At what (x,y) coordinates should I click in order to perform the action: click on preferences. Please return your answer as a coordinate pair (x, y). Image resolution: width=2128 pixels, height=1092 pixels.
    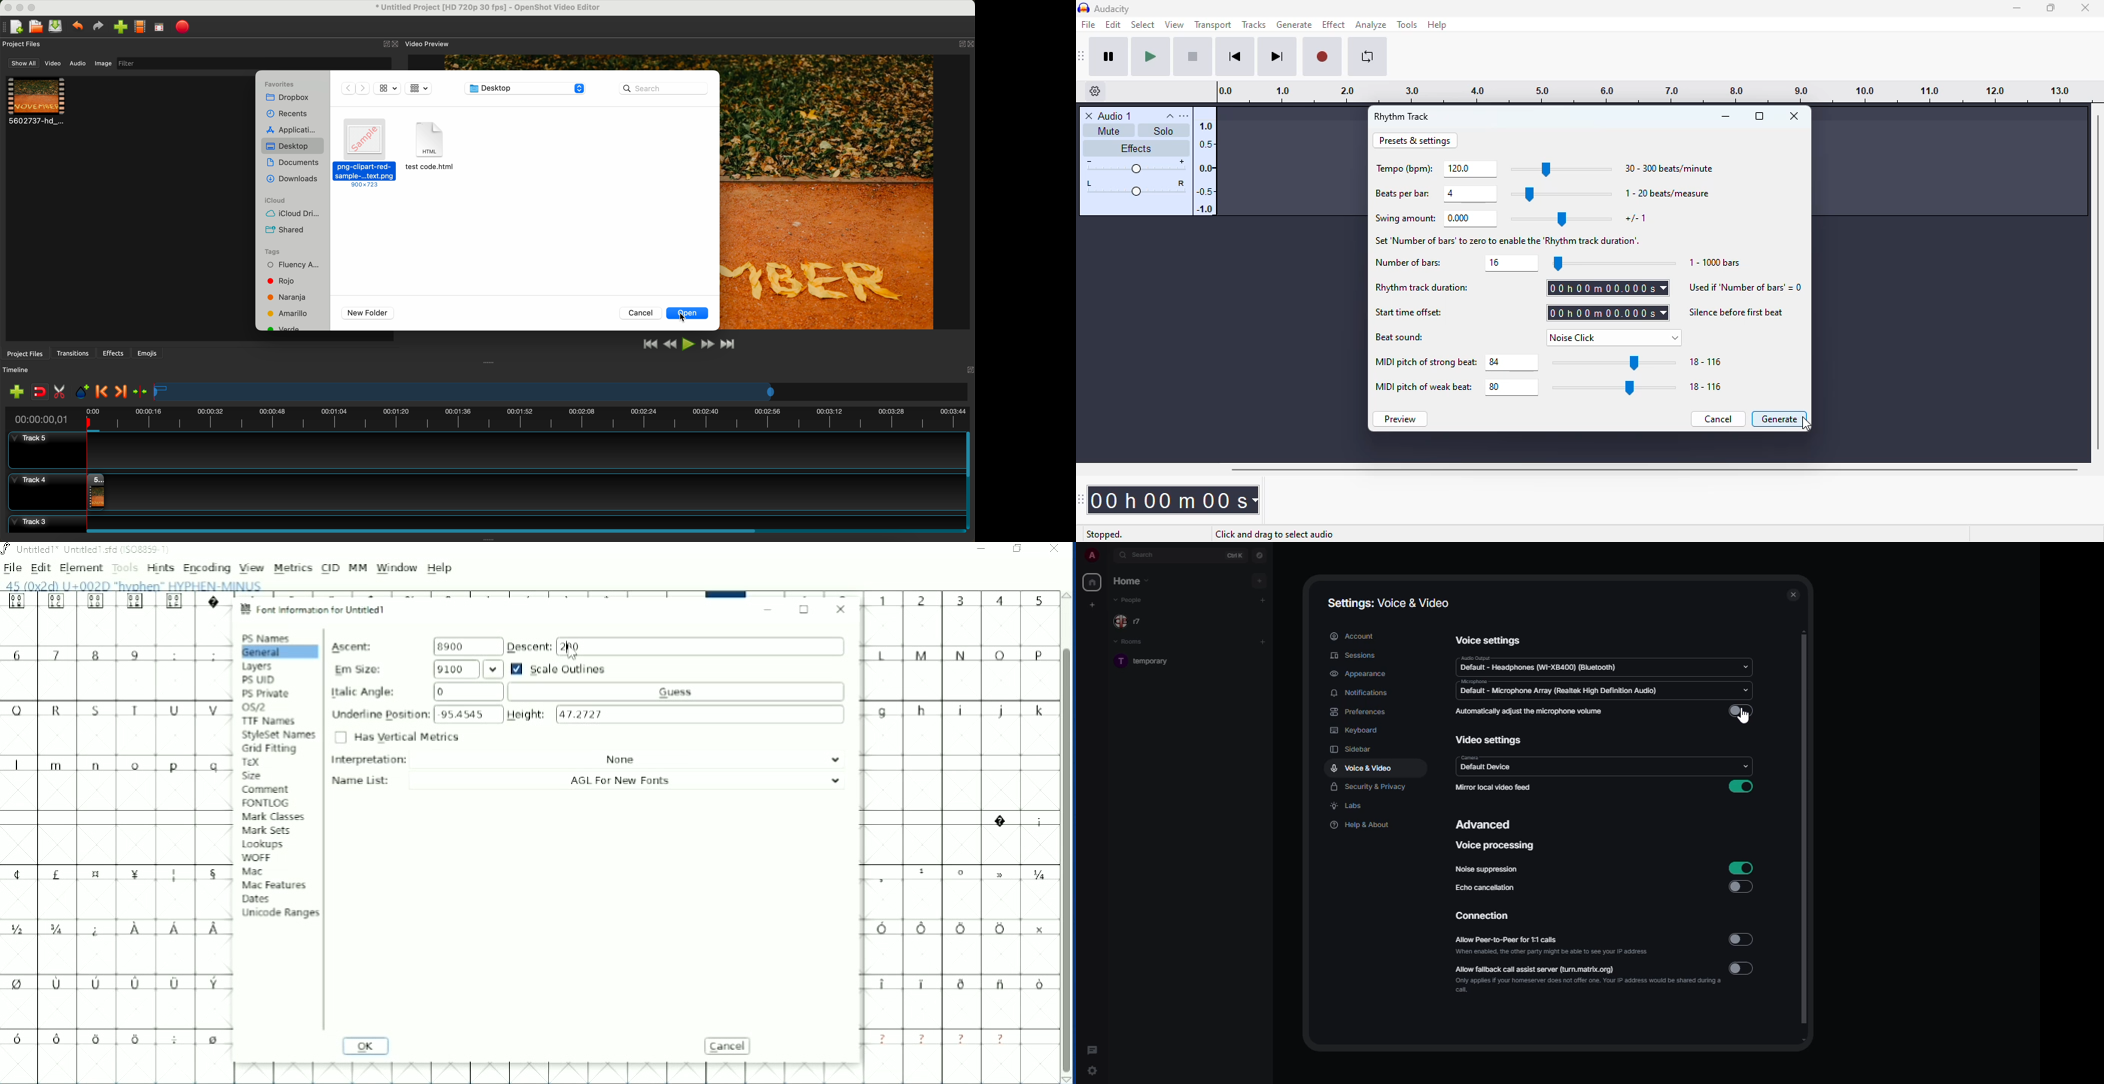
    Looking at the image, I should click on (1360, 713).